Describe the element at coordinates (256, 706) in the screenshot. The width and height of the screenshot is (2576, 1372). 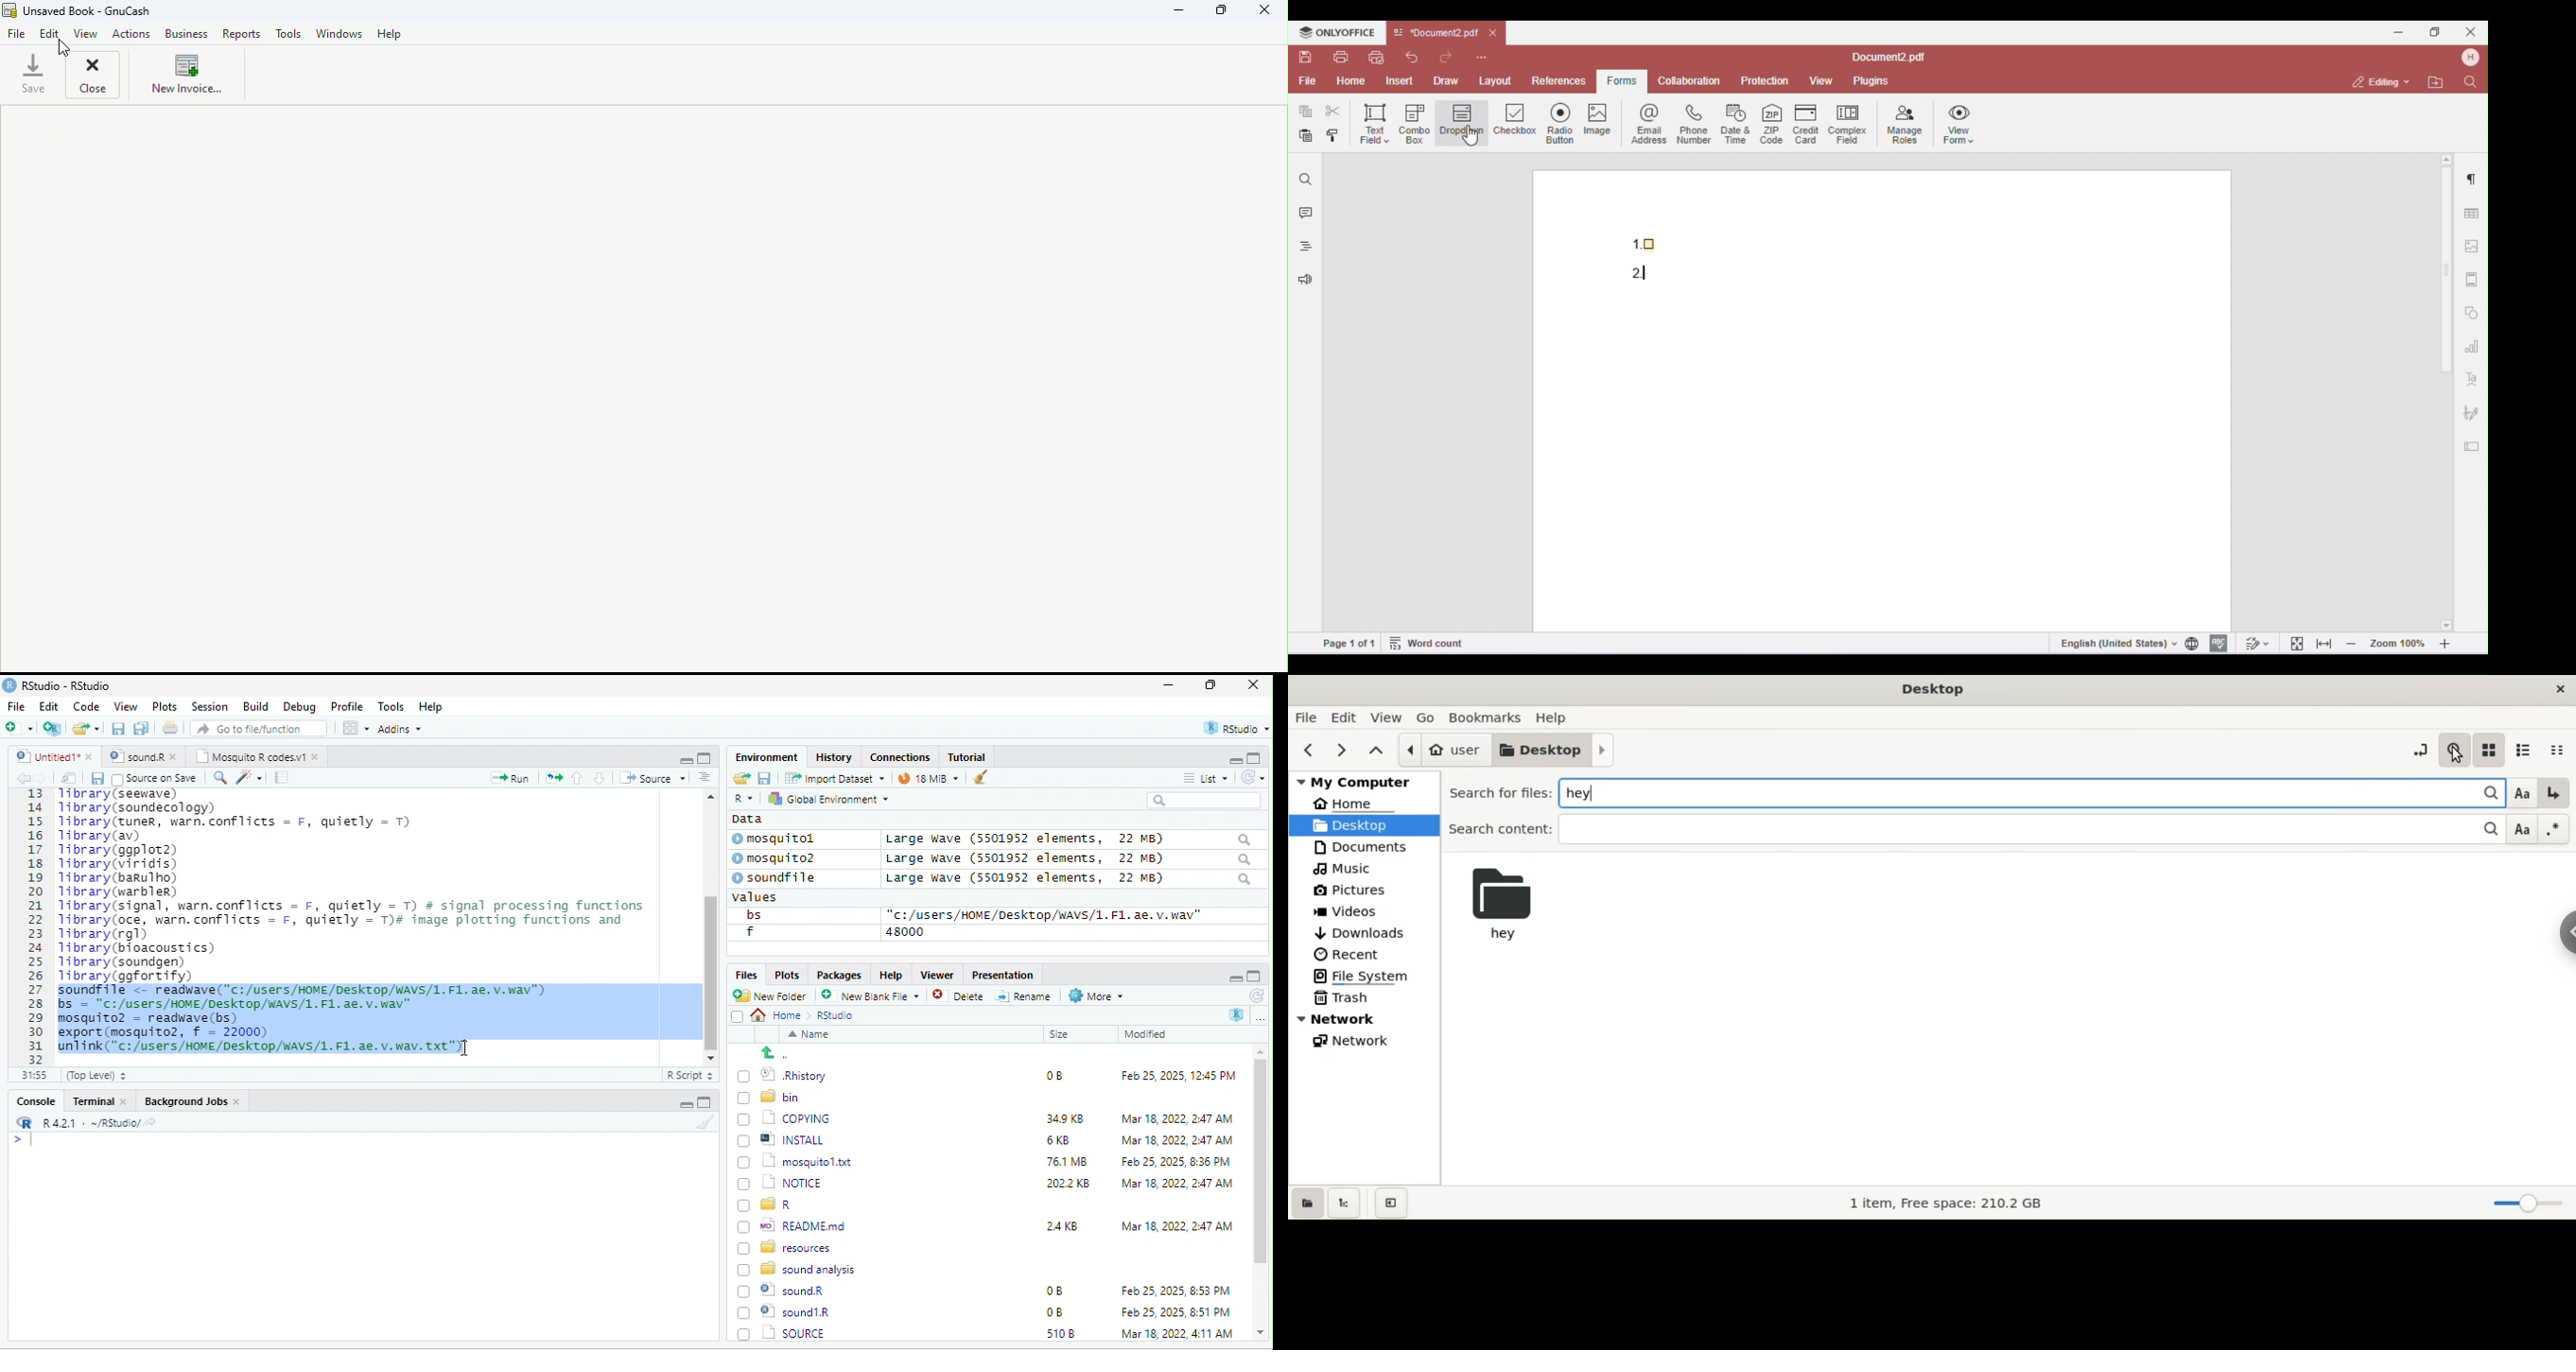
I see `Build` at that location.